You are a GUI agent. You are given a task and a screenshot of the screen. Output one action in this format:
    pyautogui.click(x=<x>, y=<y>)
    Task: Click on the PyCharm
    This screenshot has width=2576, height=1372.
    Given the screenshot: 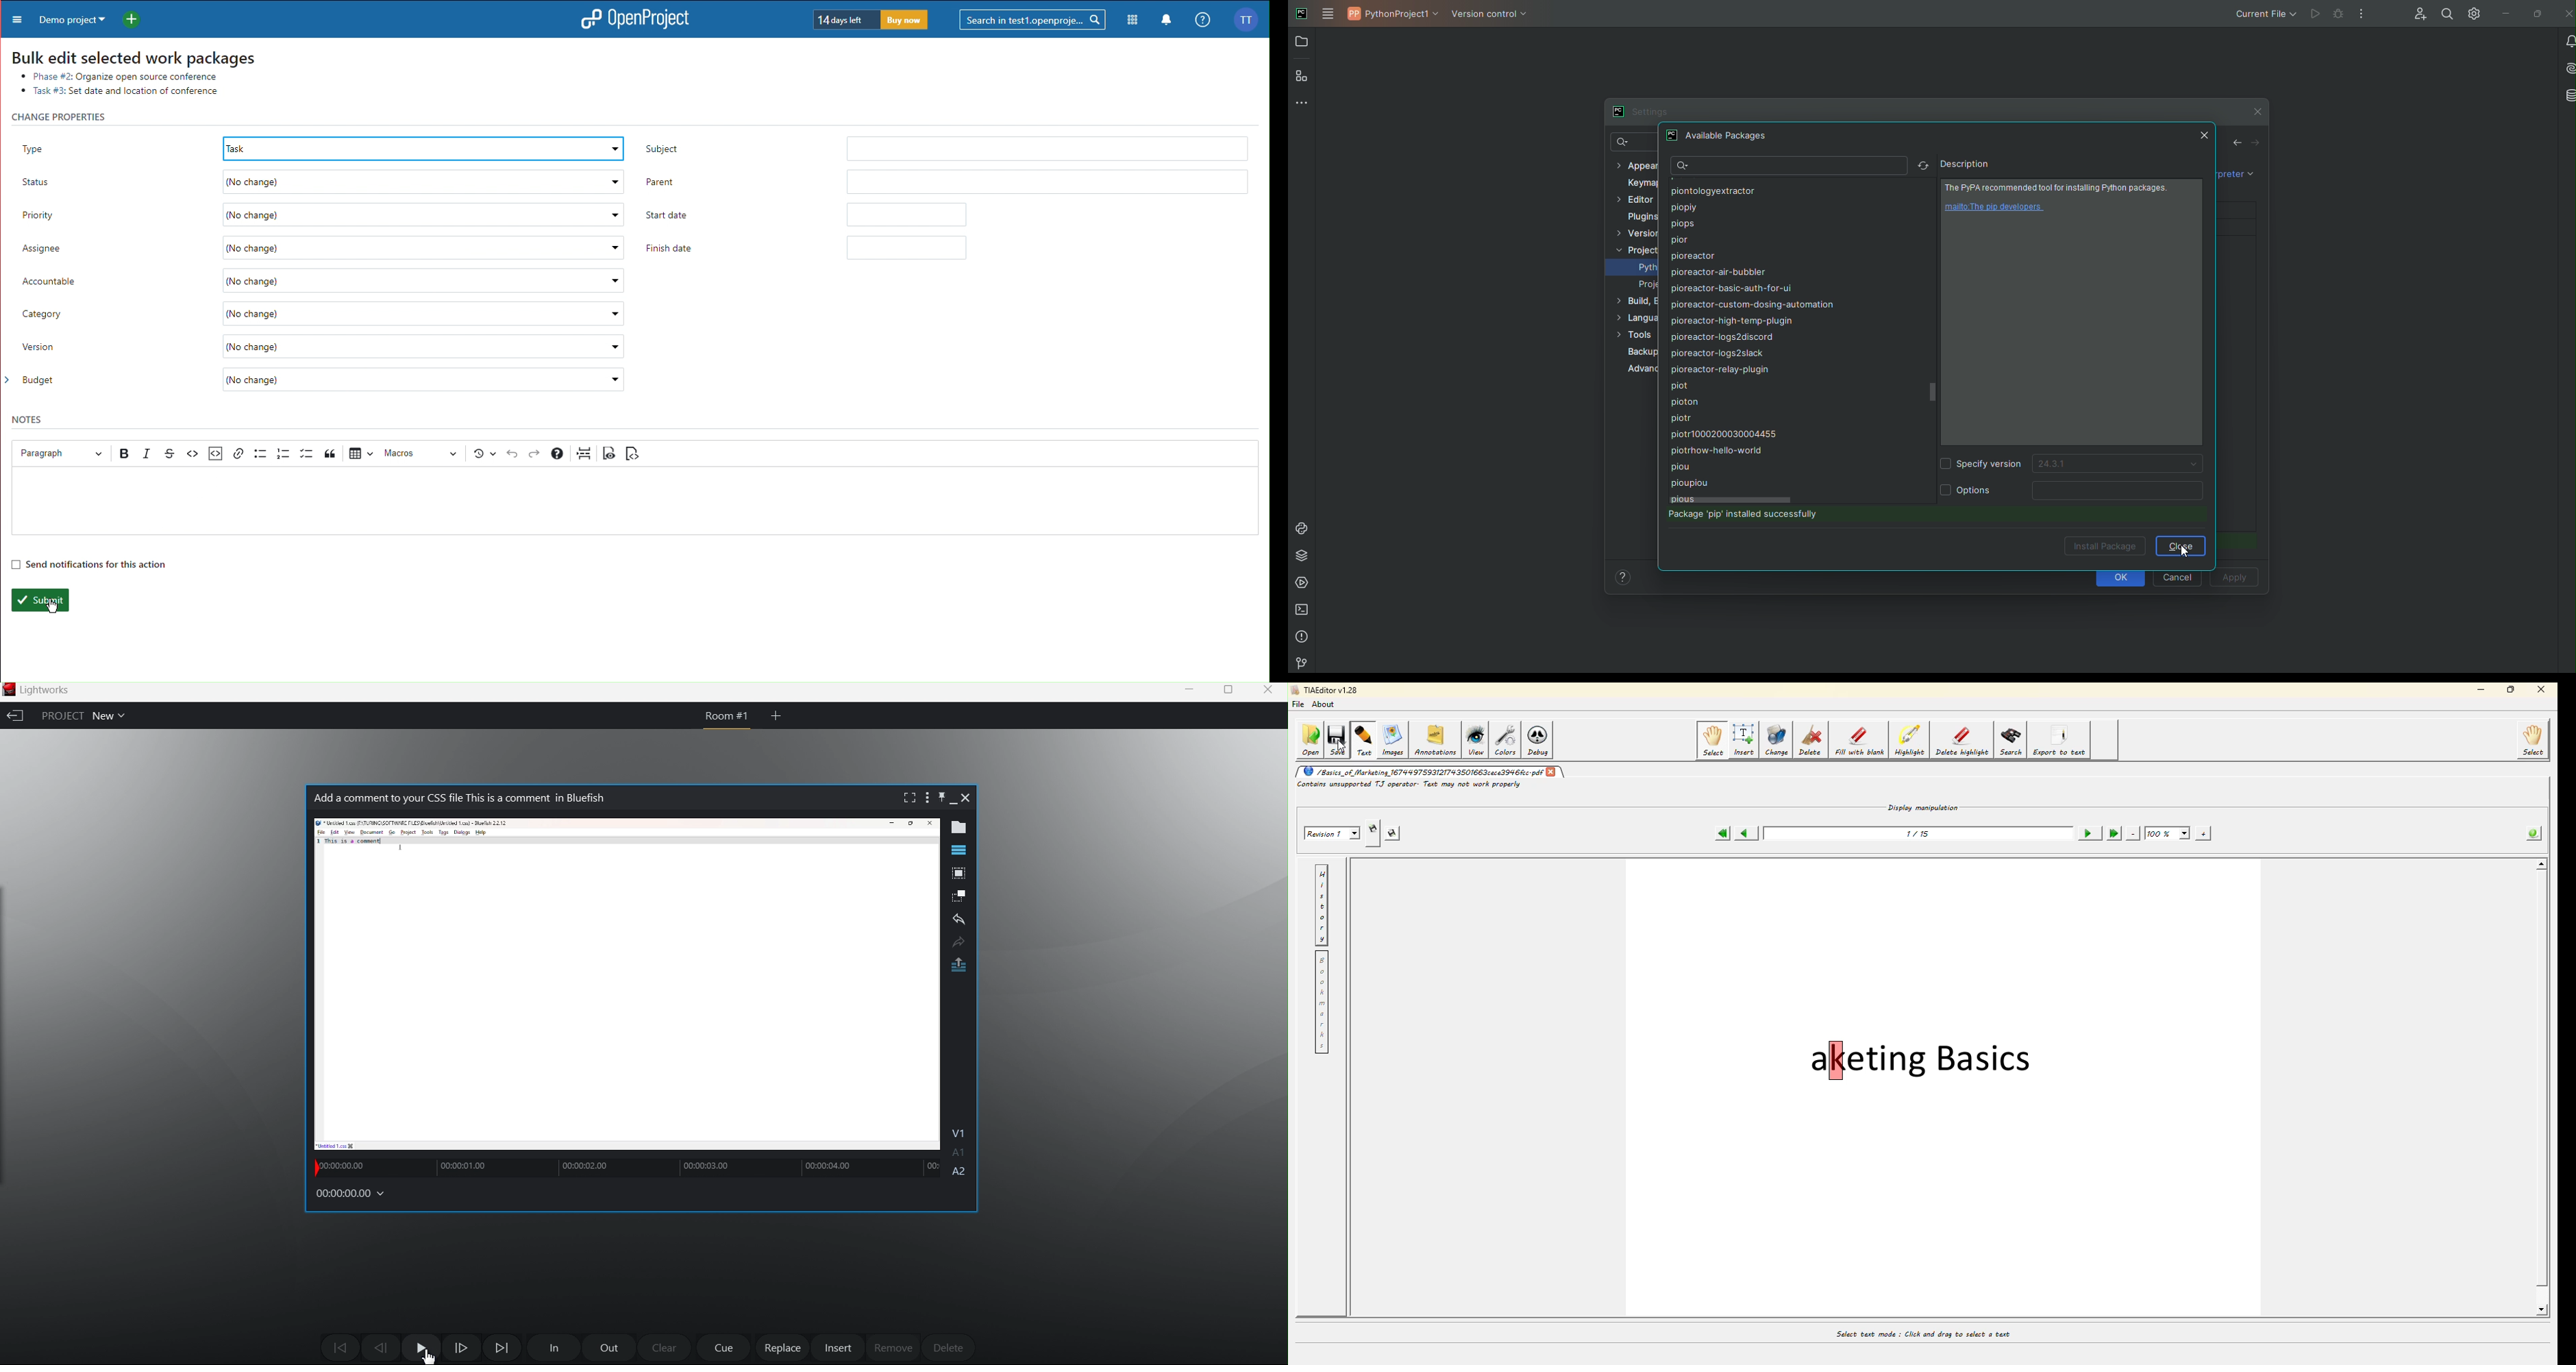 What is the action you would take?
    pyautogui.click(x=1301, y=13)
    